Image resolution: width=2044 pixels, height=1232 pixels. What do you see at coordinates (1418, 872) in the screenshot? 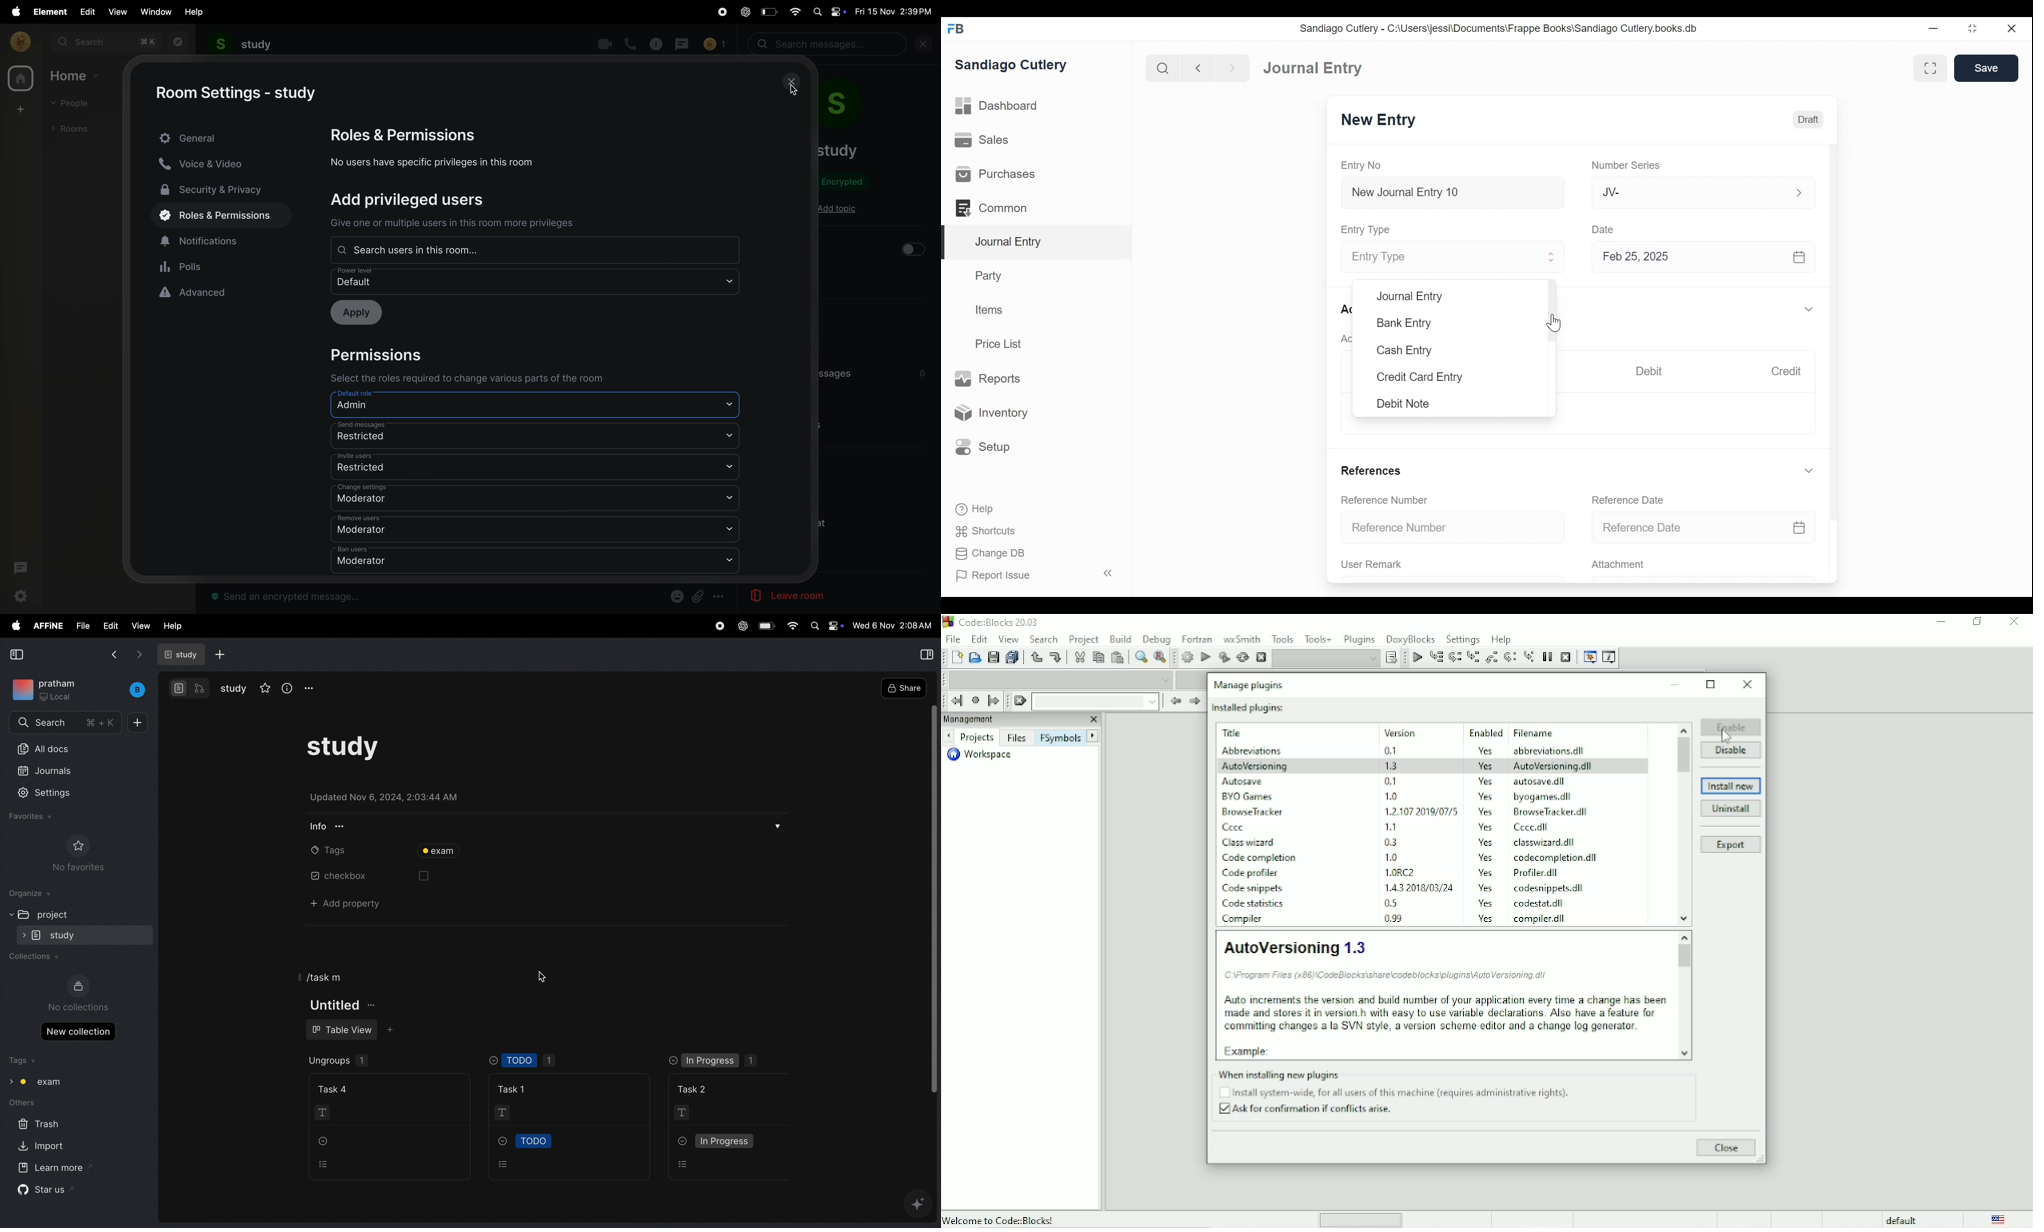
I see `version ` at bounding box center [1418, 872].